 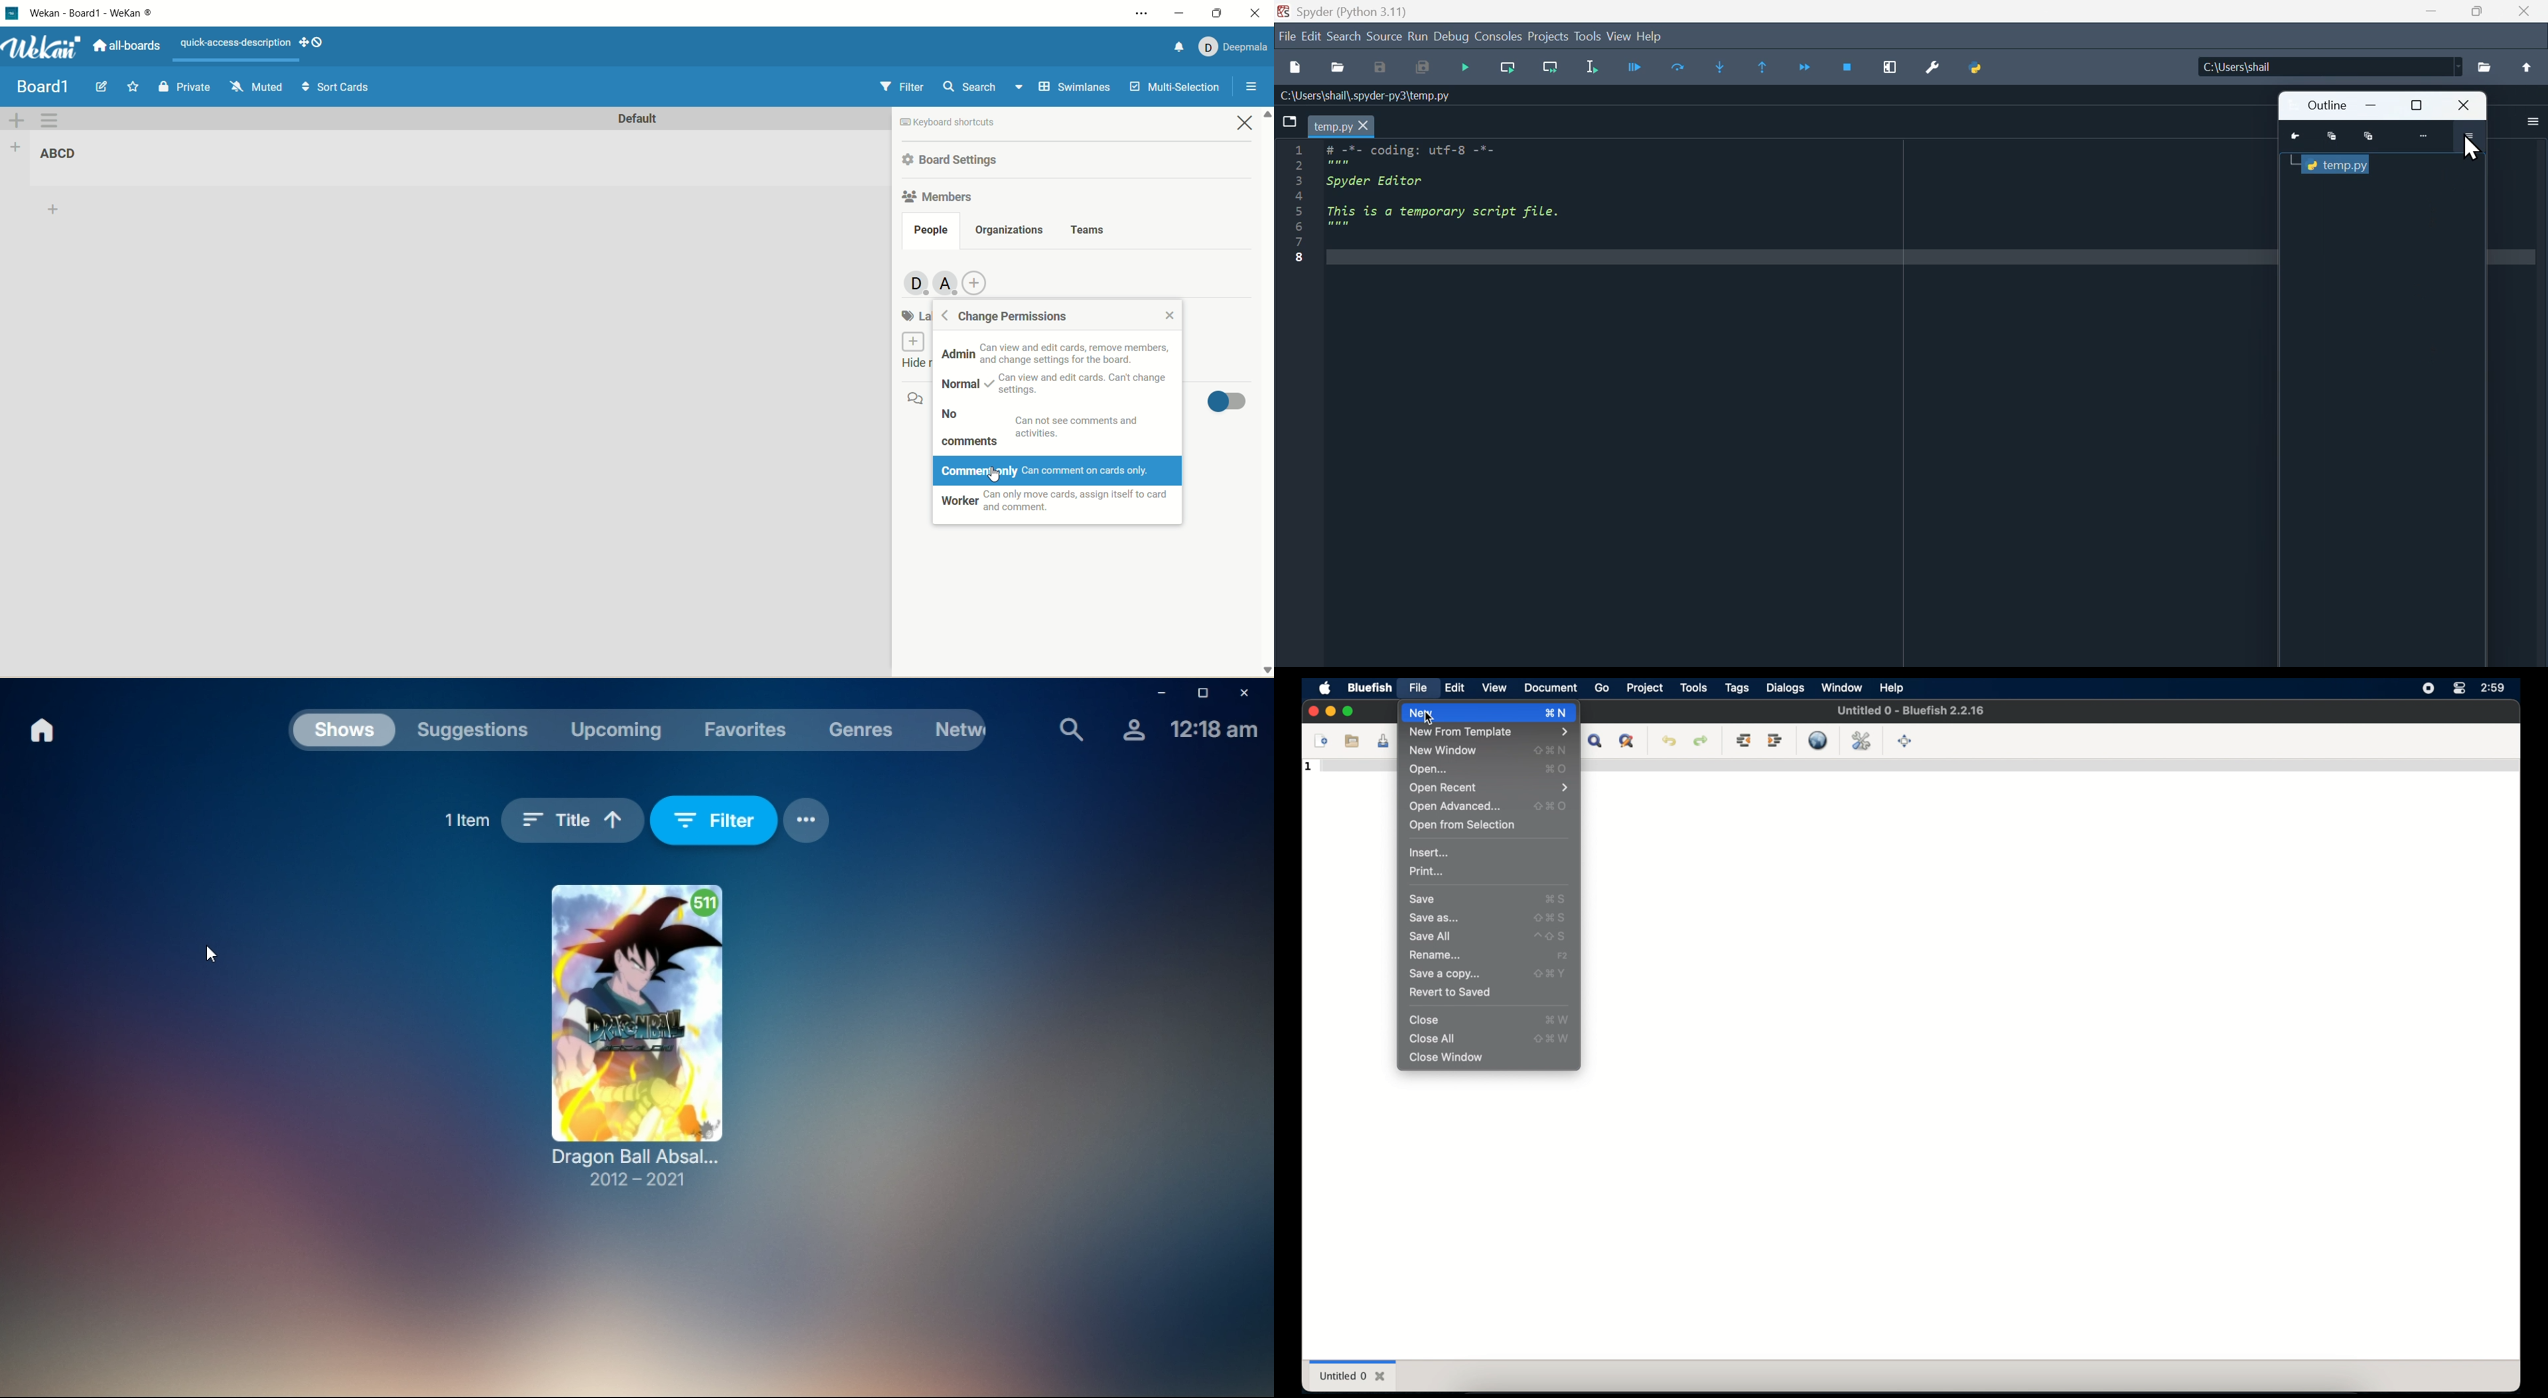 I want to click on minimize, so click(x=1177, y=13).